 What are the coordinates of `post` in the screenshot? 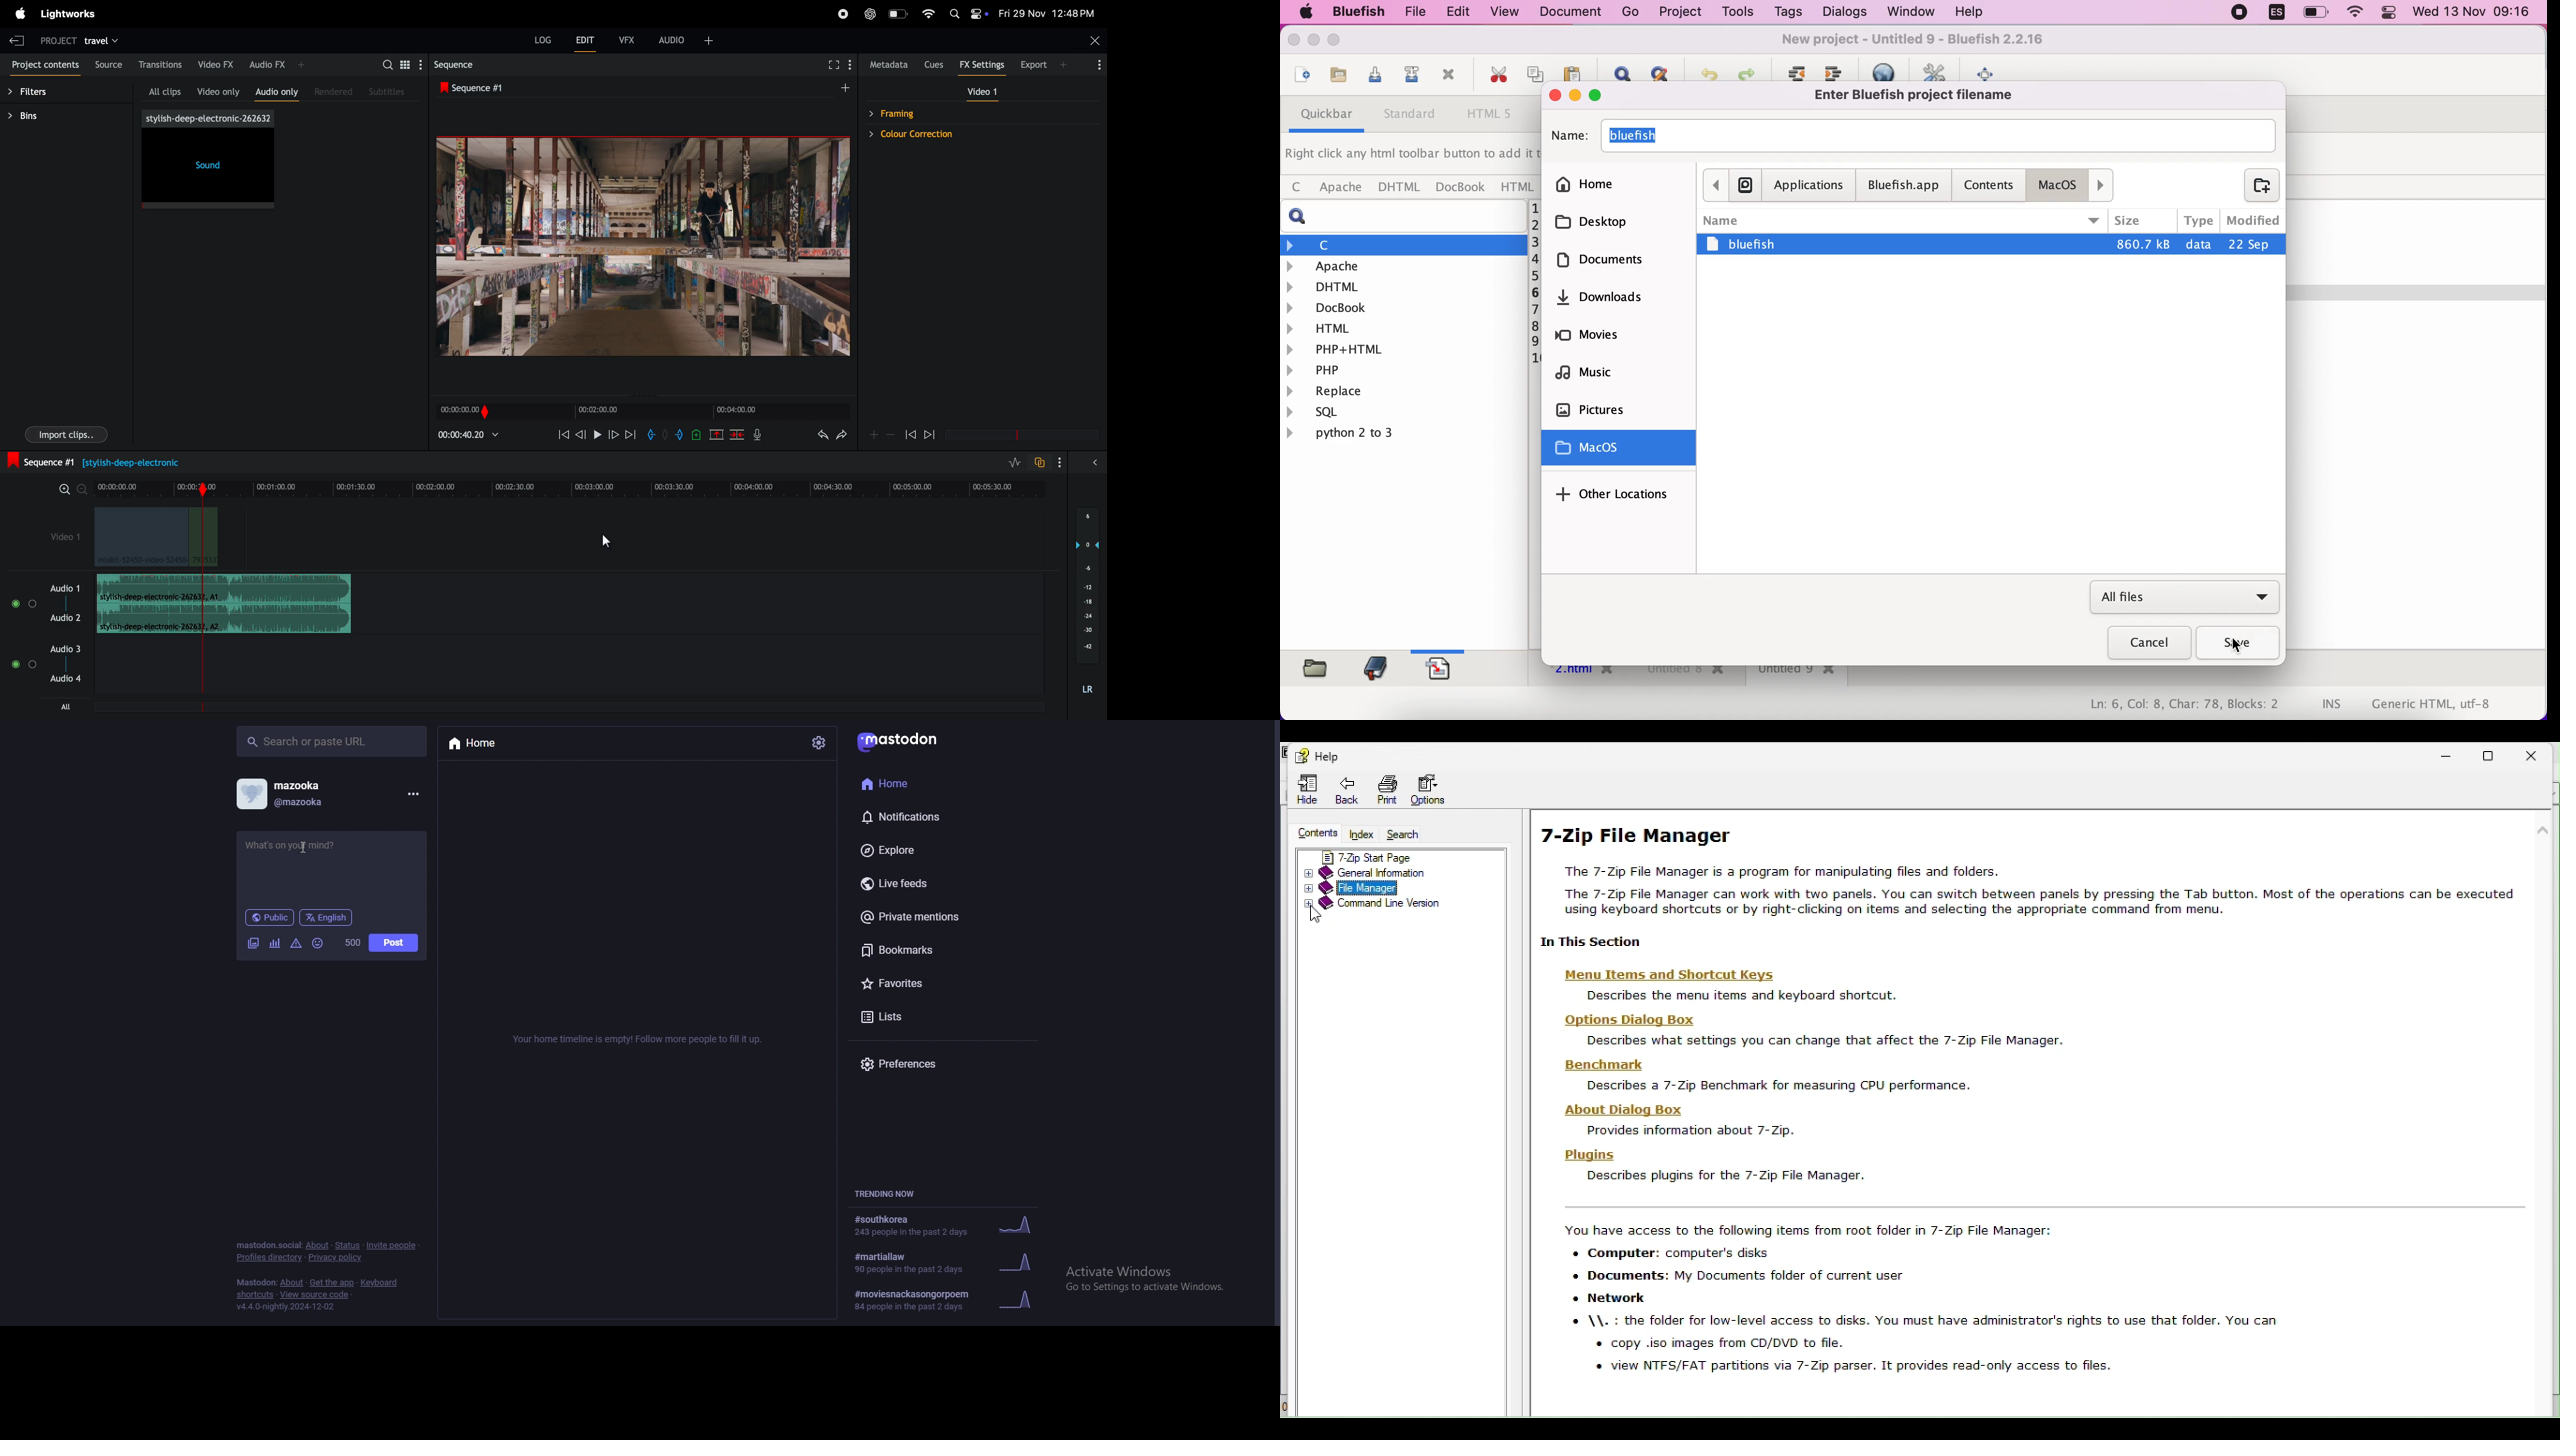 It's located at (395, 943).